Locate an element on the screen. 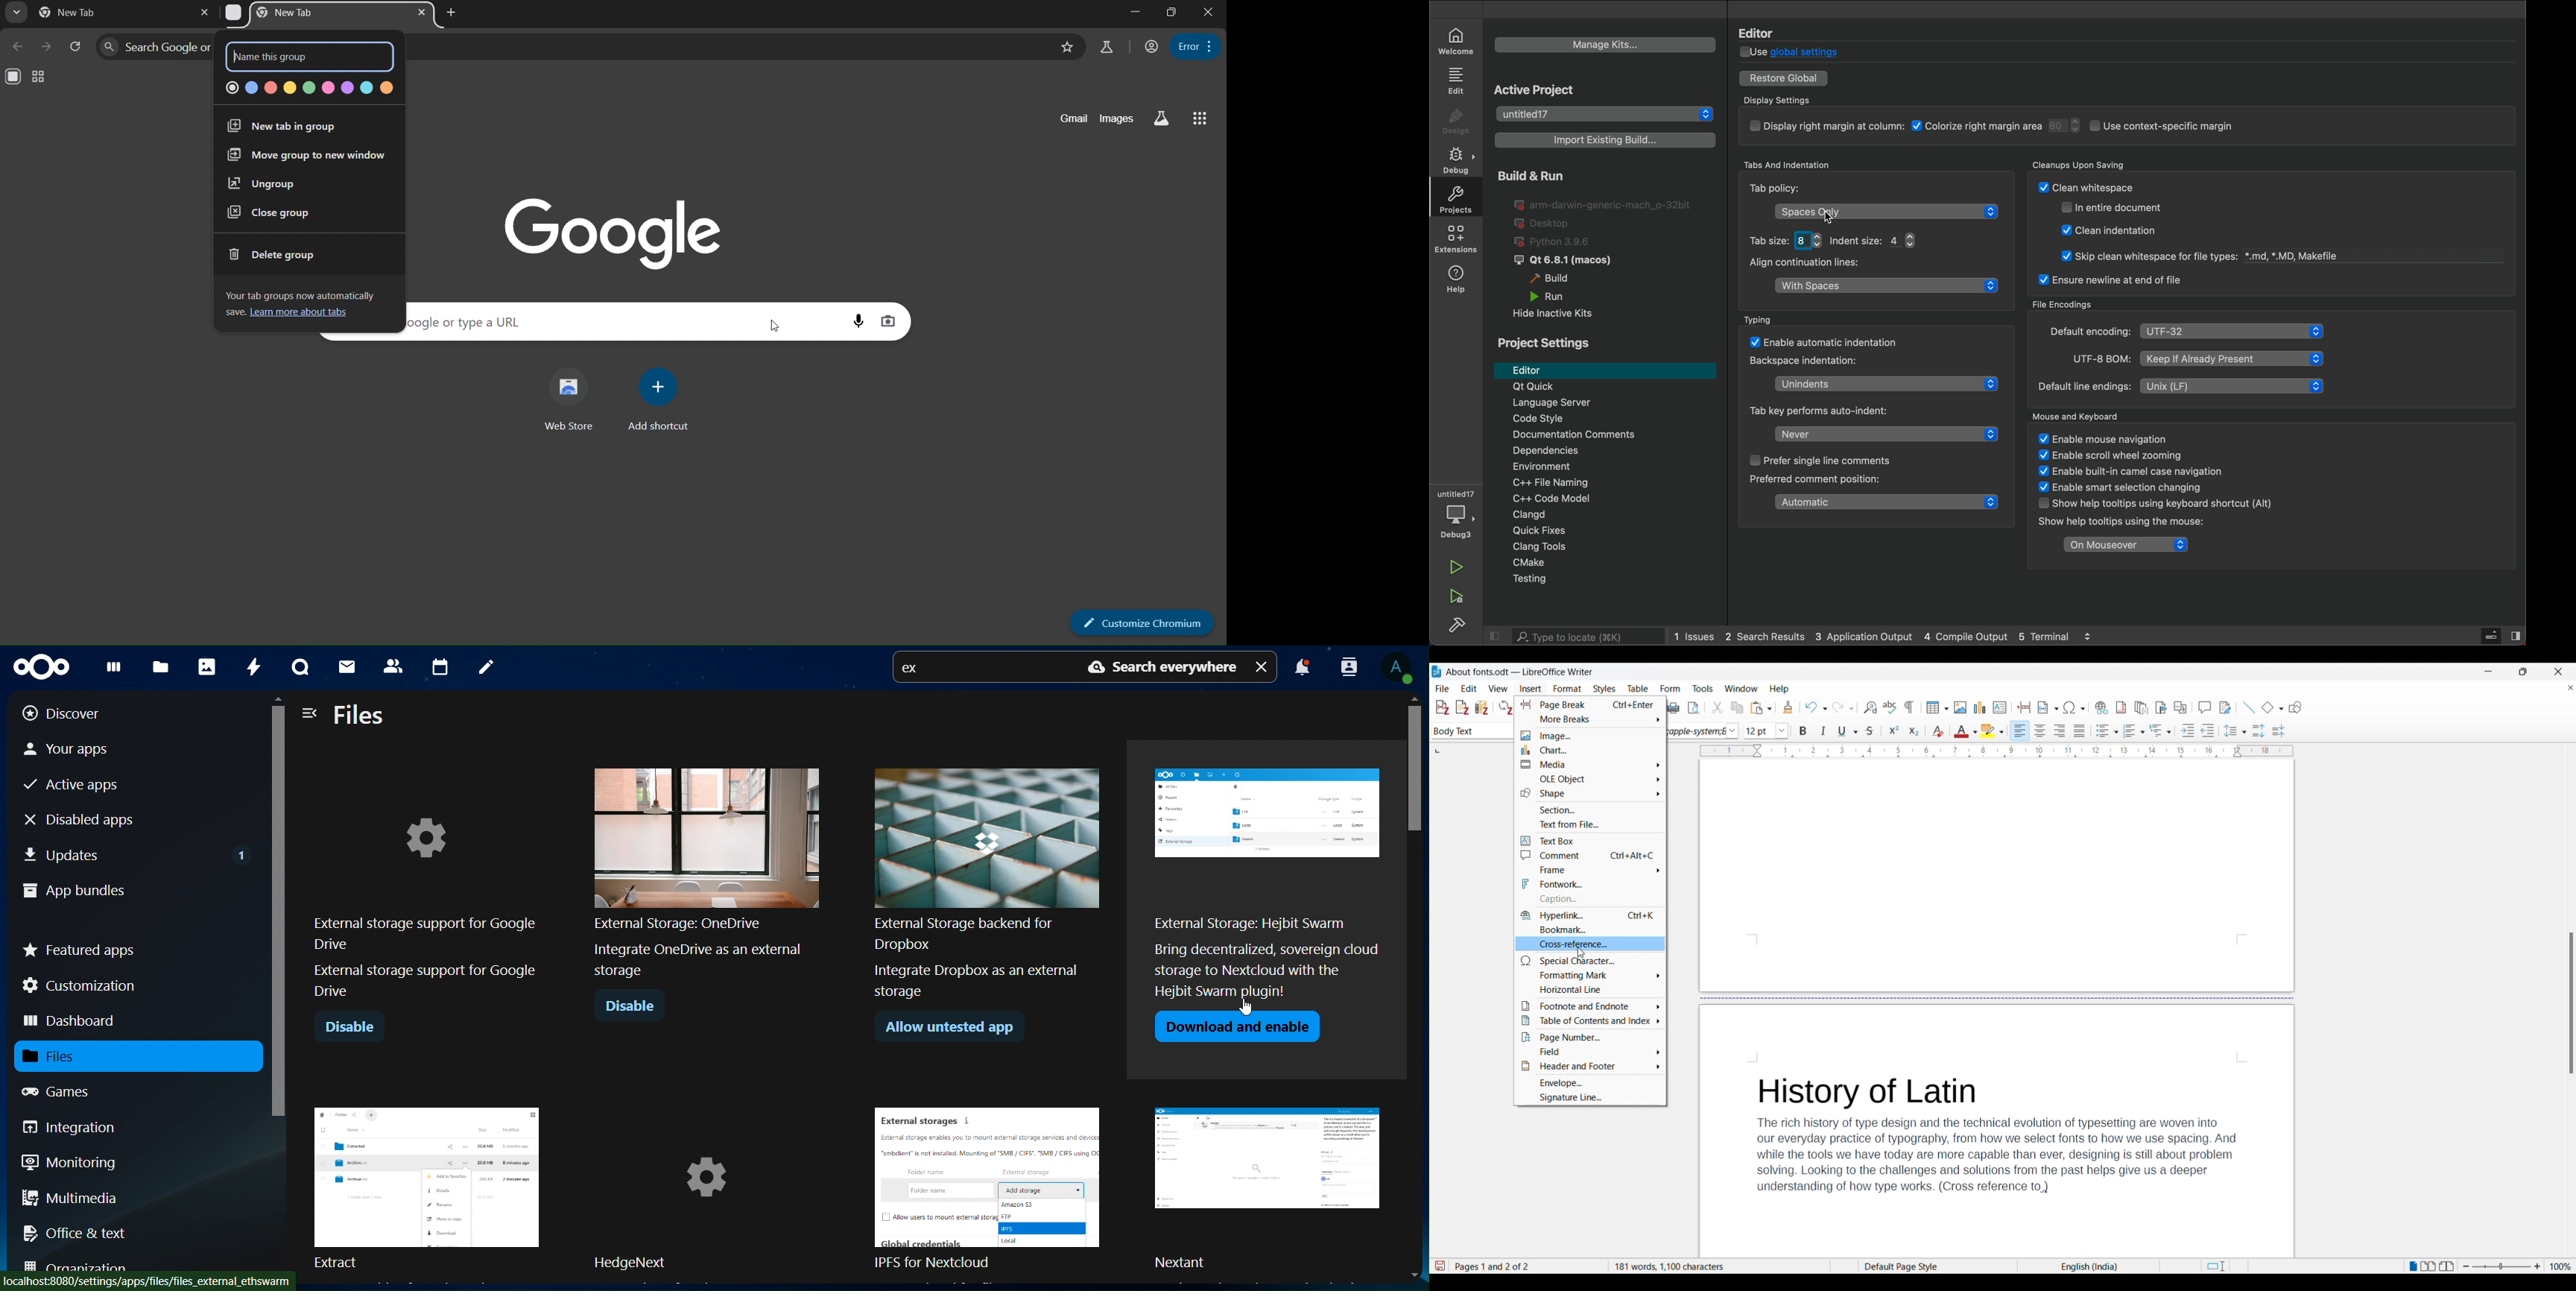  search labs is located at coordinates (1107, 48).